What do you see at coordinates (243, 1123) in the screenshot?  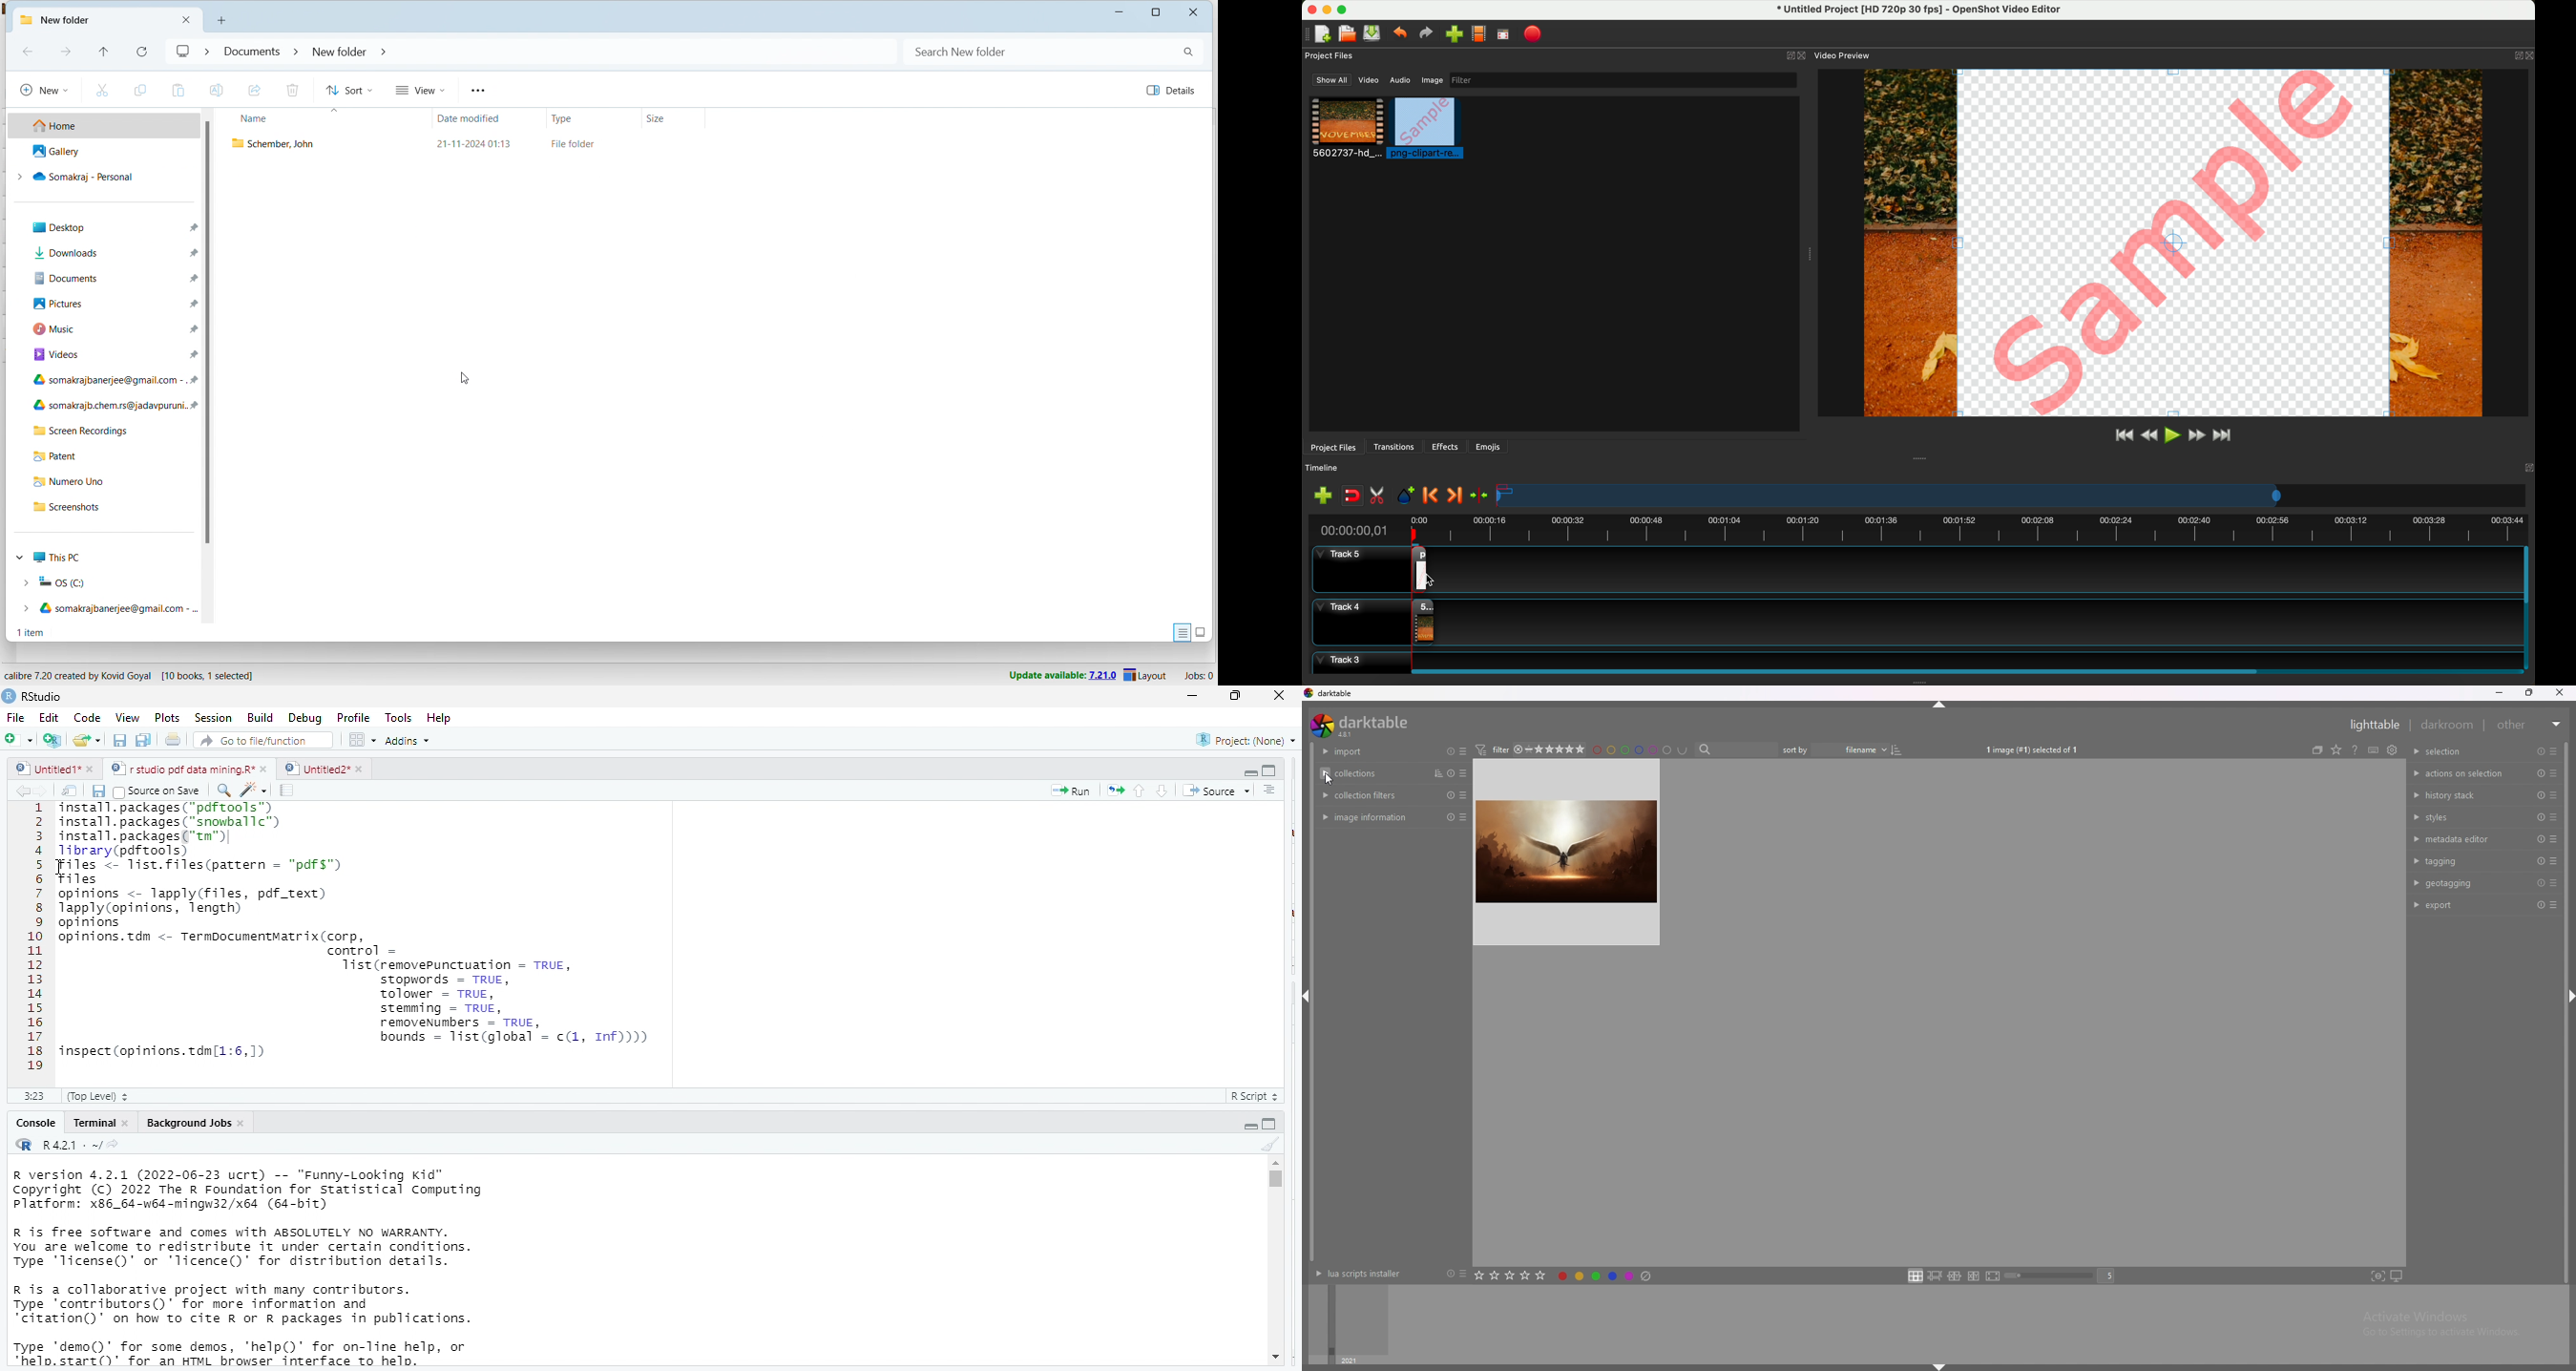 I see `close` at bounding box center [243, 1123].